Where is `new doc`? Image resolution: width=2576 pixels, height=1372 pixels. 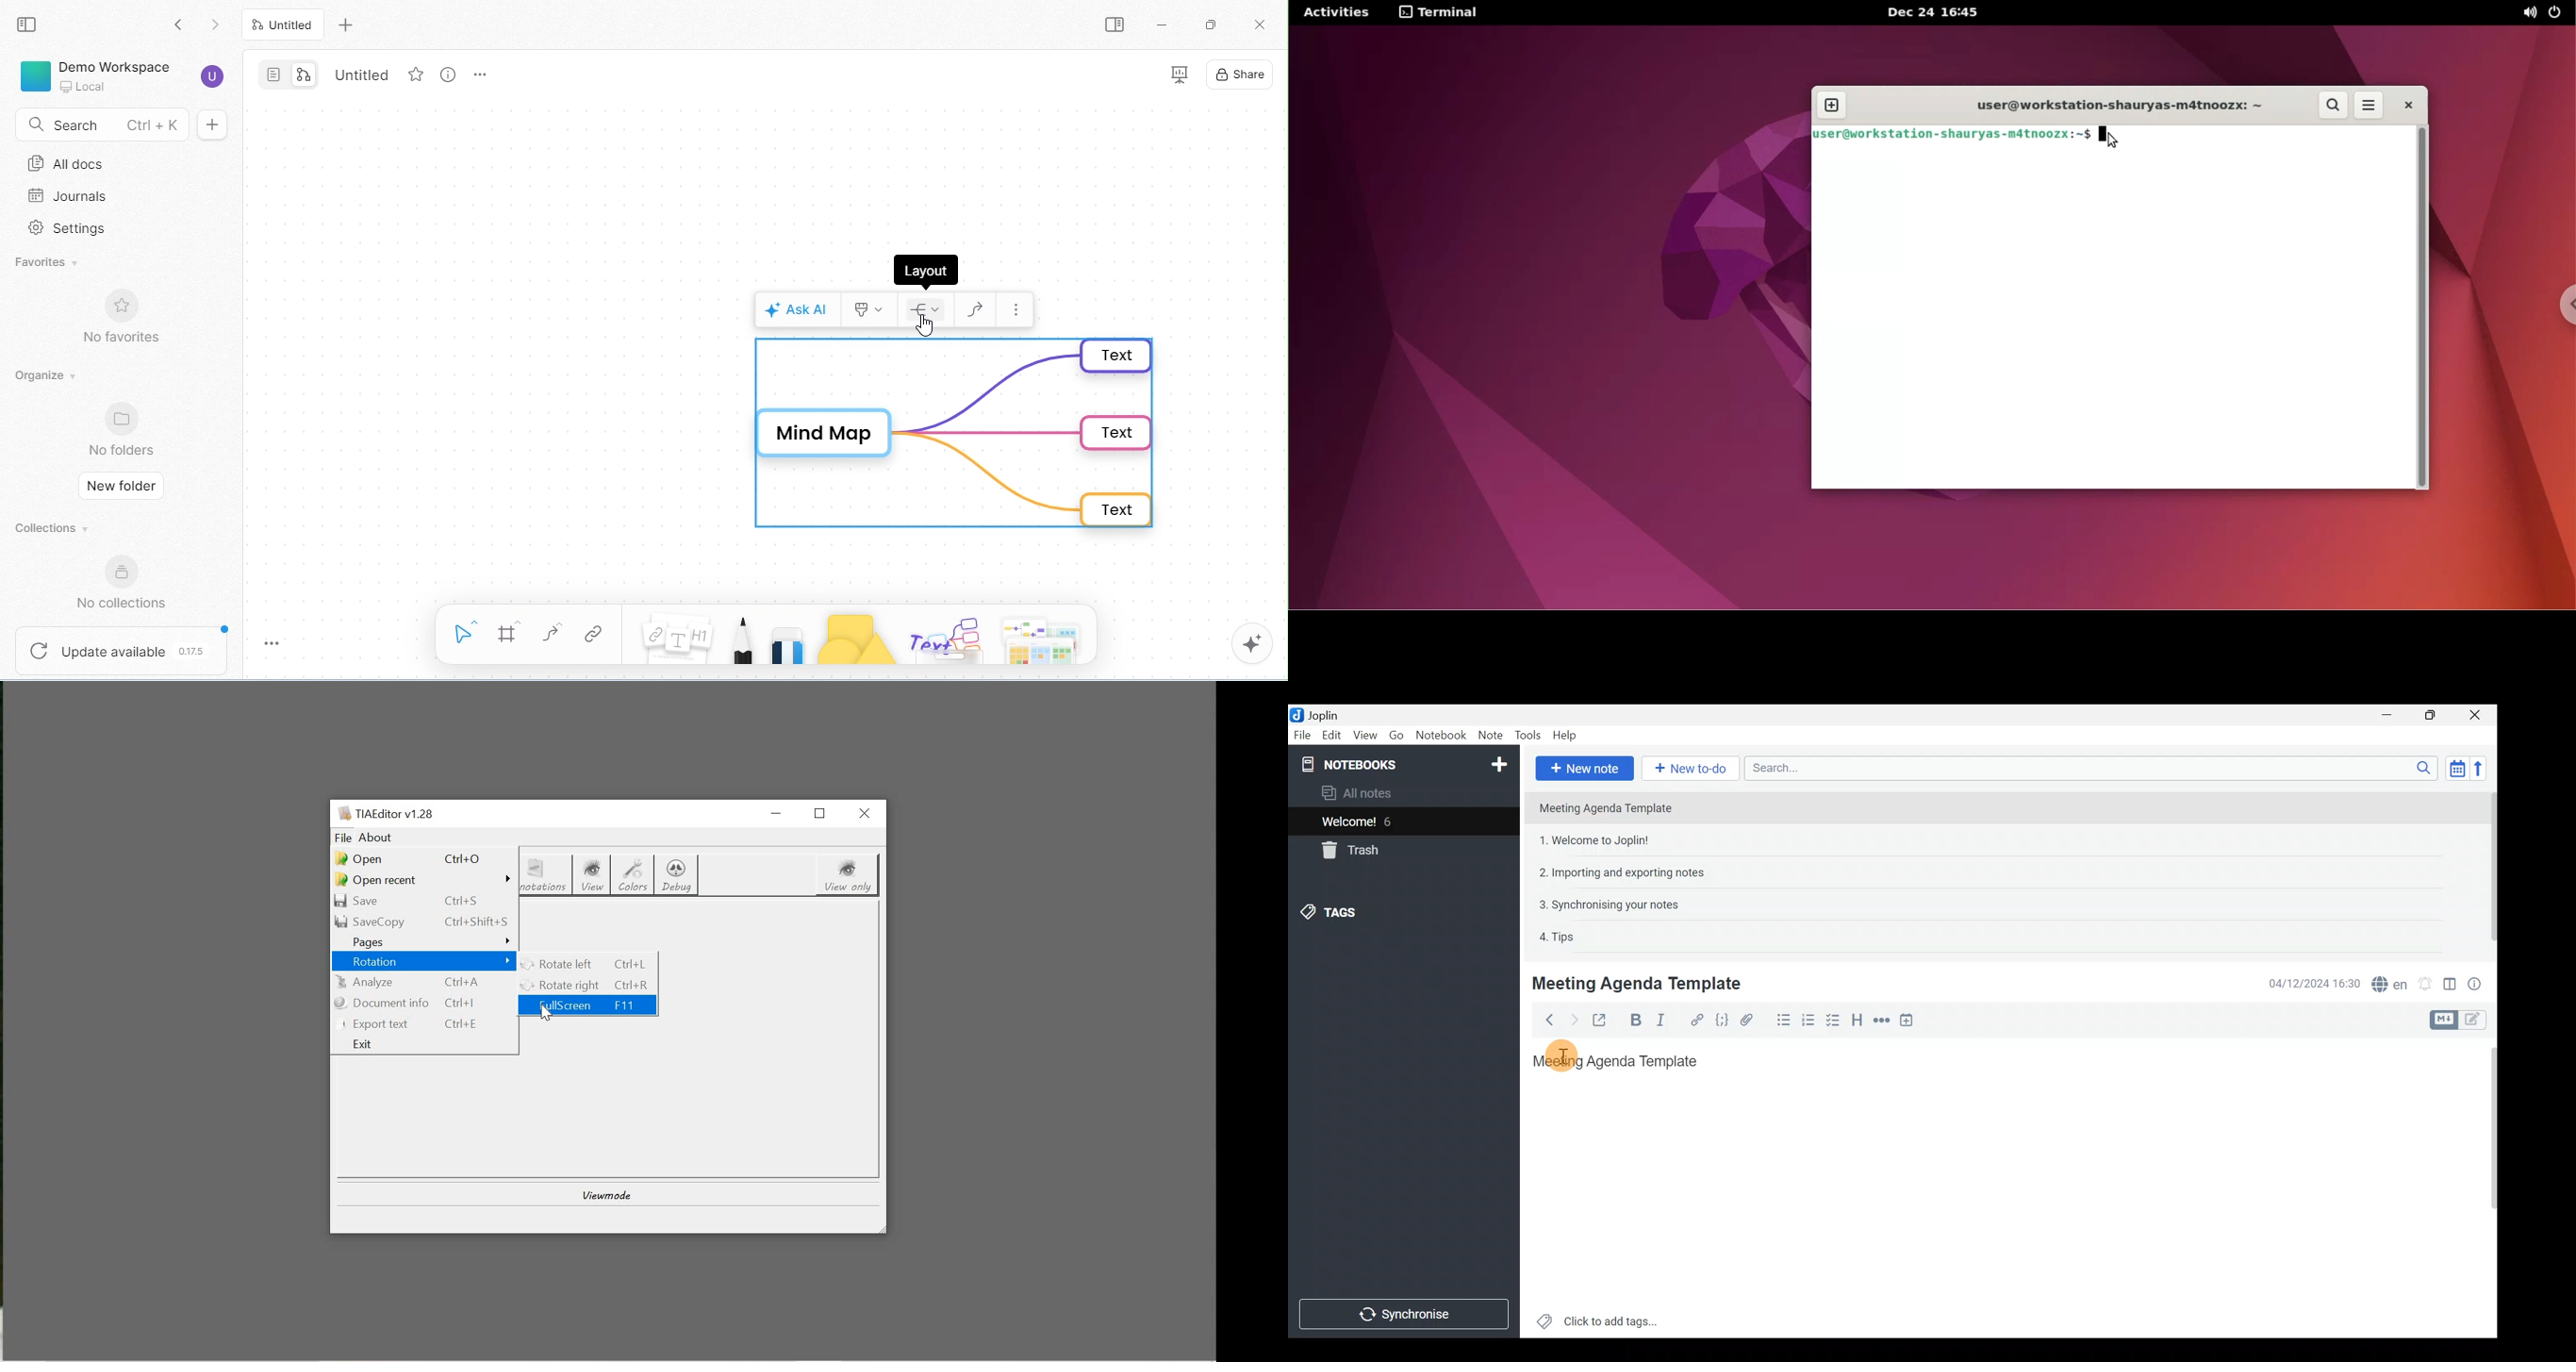 new doc is located at coordinates (221, 125).